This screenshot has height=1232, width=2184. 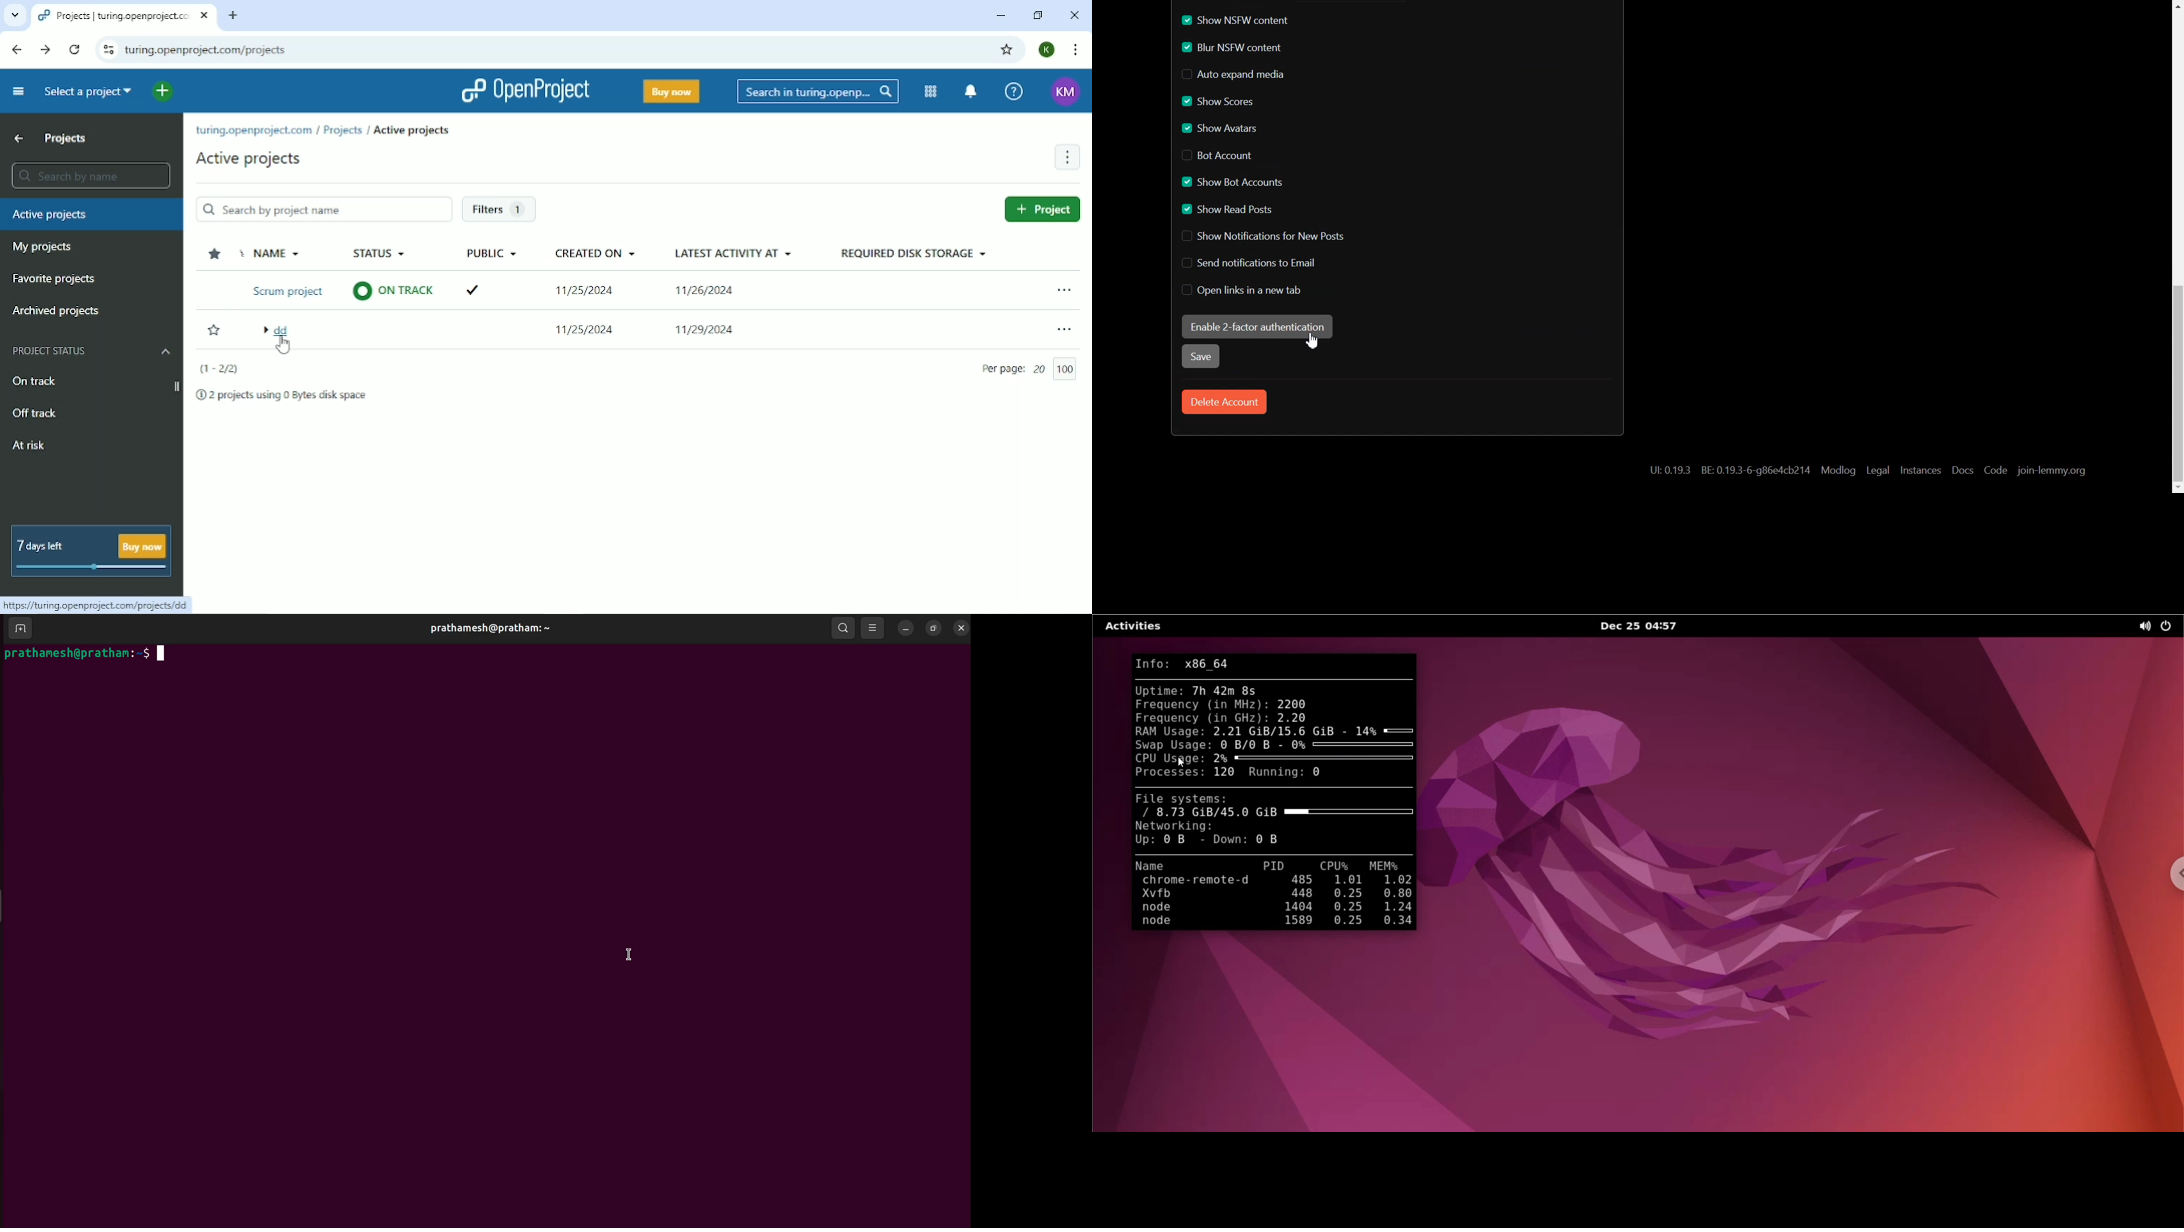 I want to click on Add to favorite, so click(x=215, y=332).